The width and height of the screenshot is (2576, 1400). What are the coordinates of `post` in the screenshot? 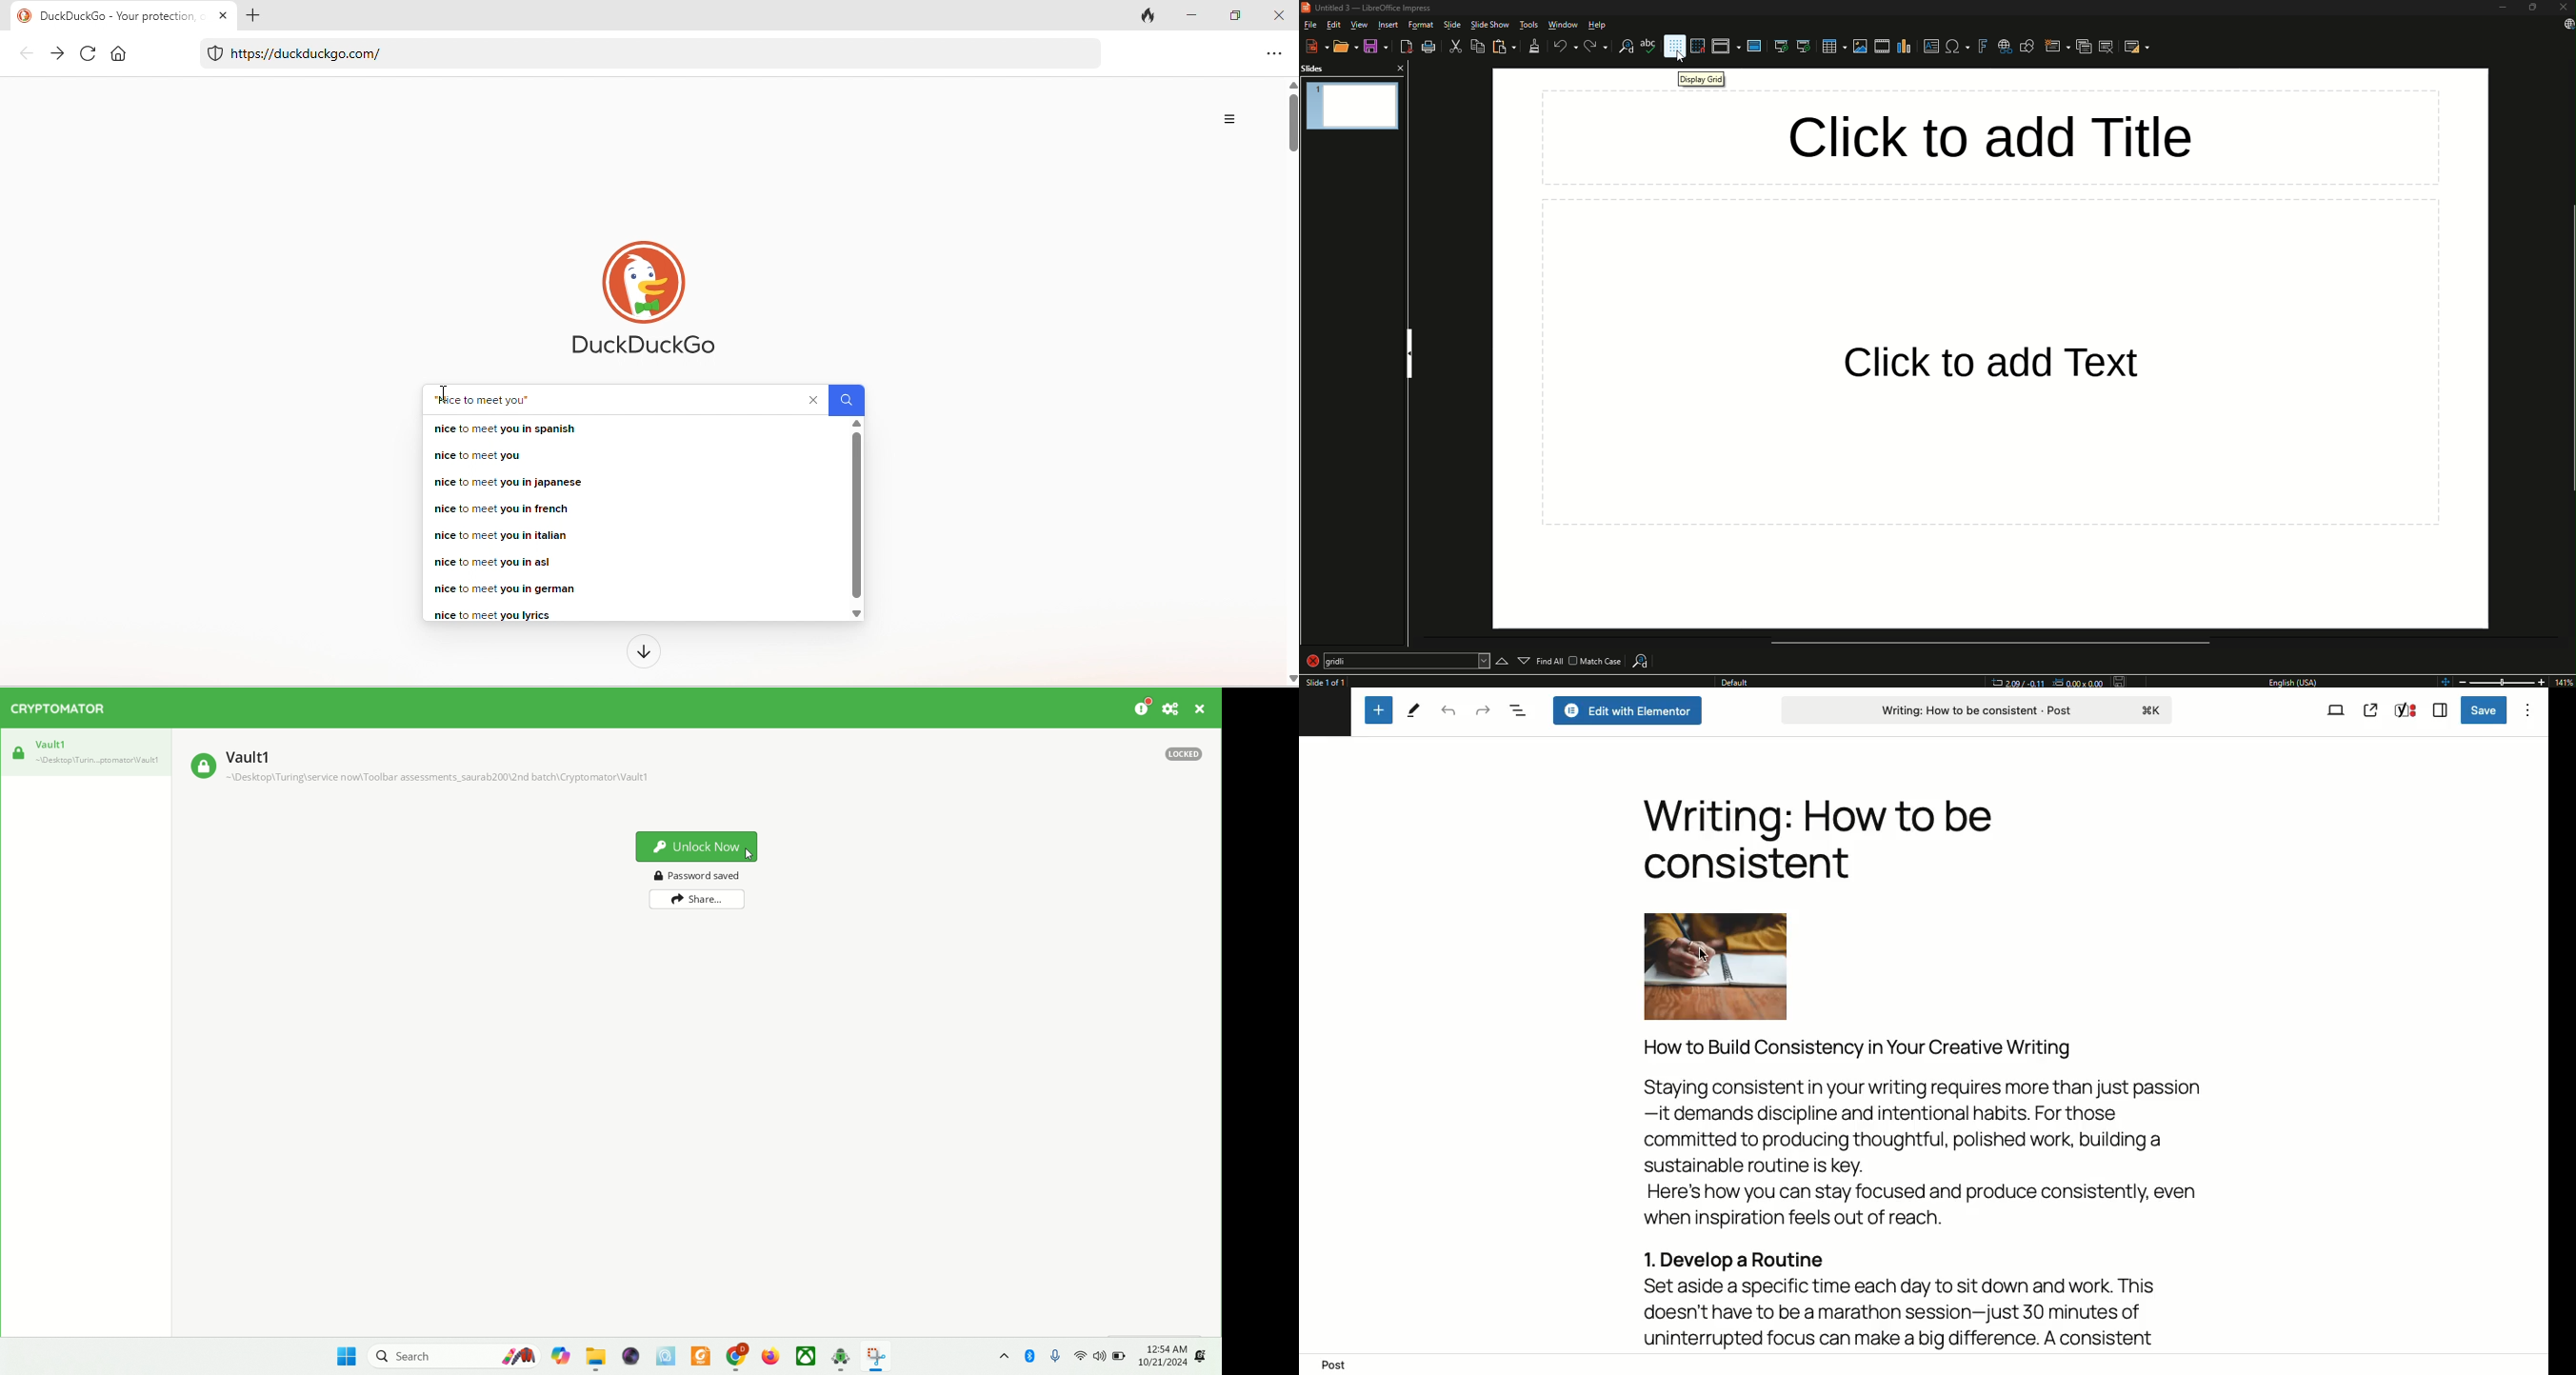 It's located at (1334, 1365).